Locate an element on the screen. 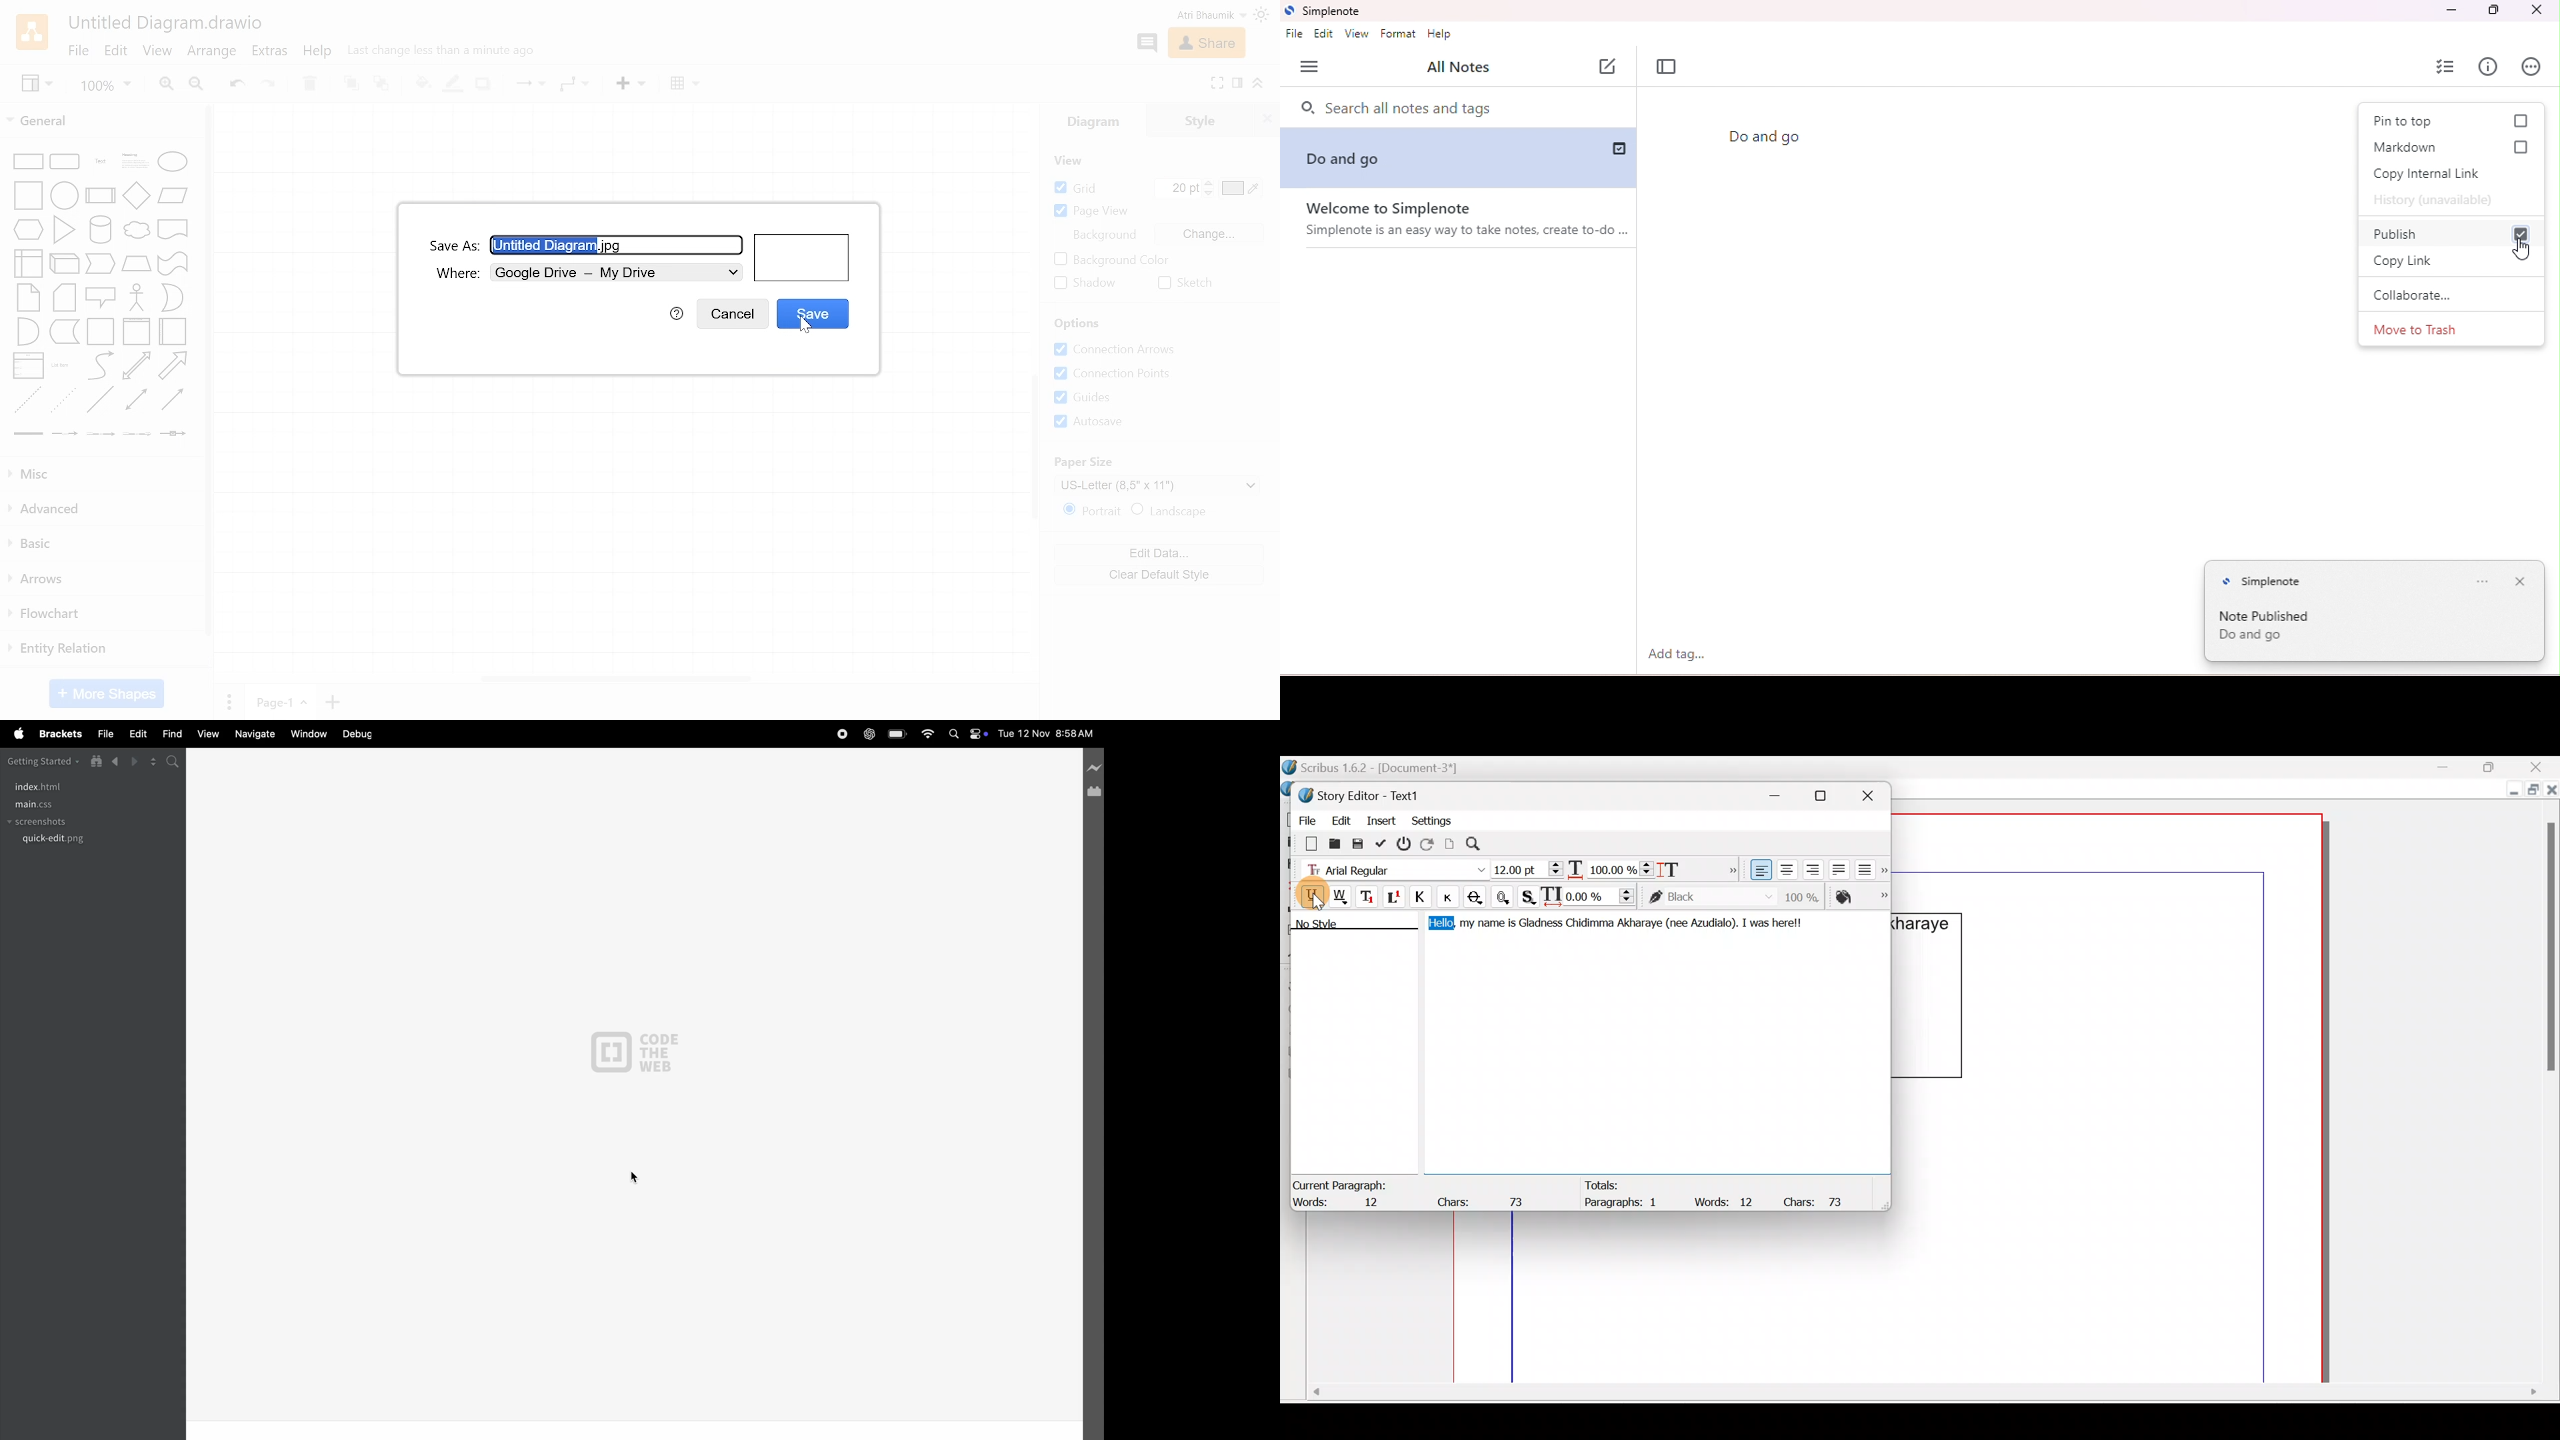 The width and height of the screenshot is (2576, 1456). edit is located at coordinates (1324, 34).